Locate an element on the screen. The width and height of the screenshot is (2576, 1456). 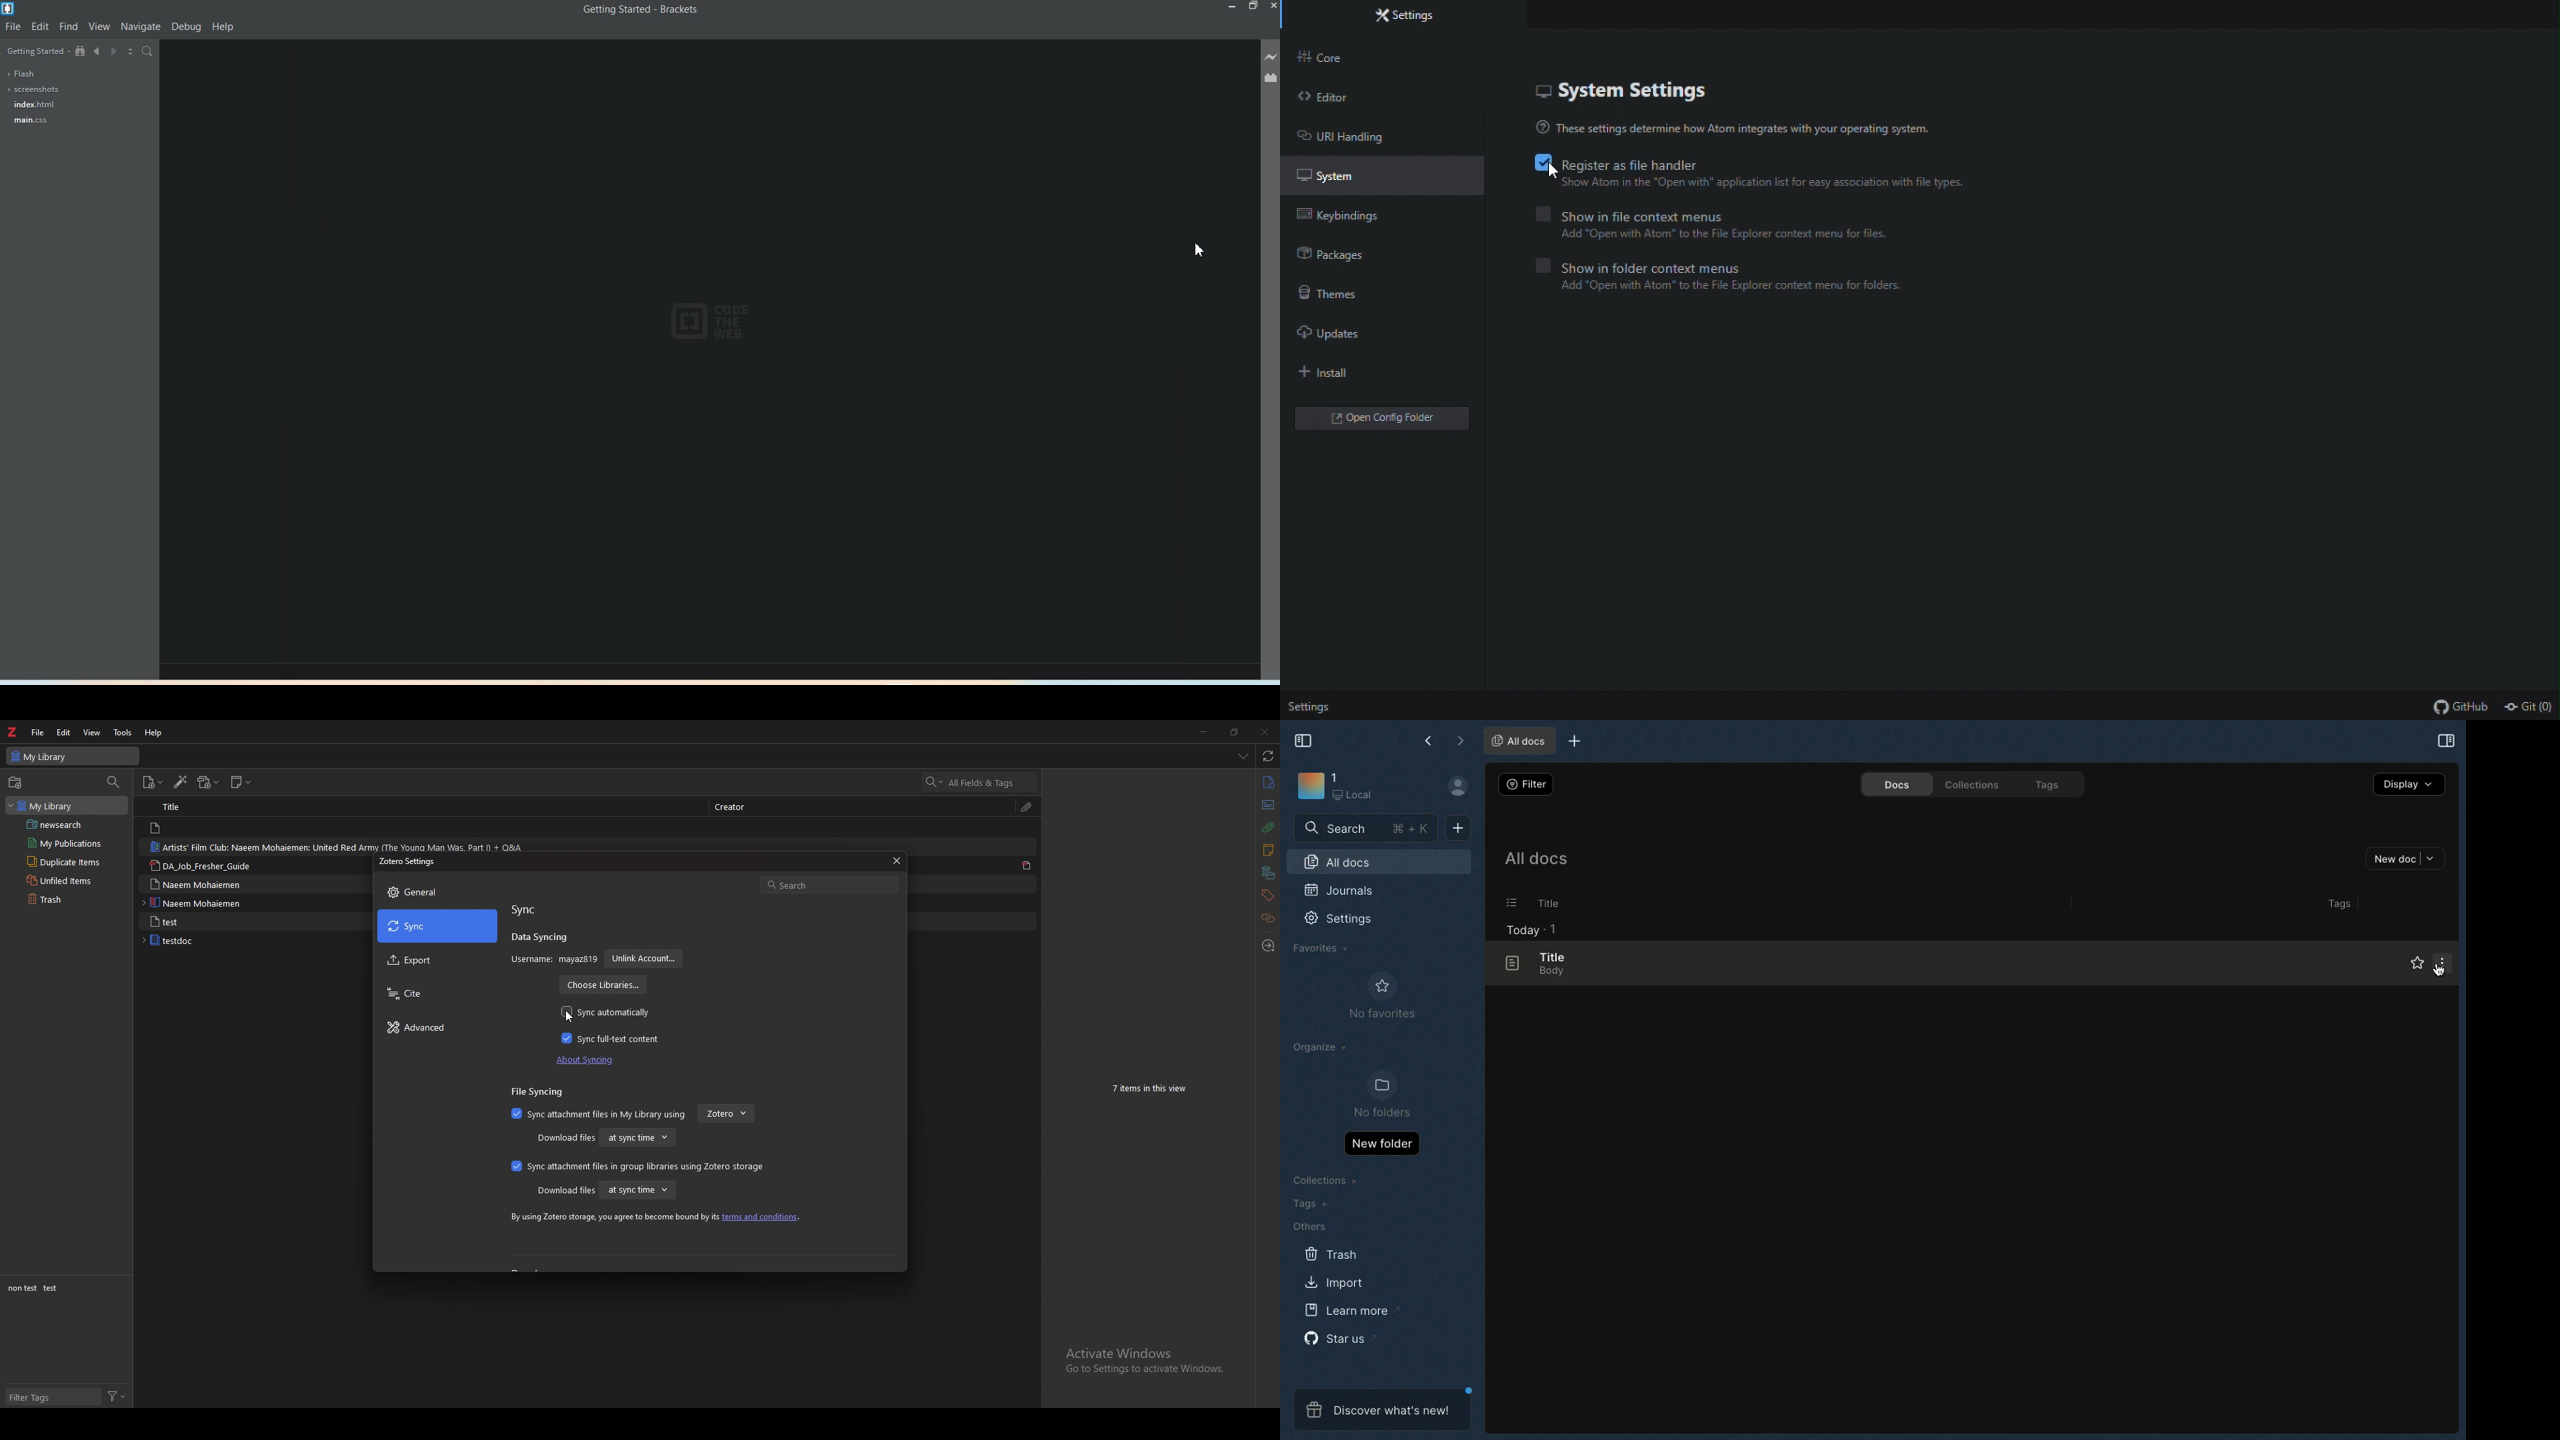
Title is located at coordinates (1550, 956).